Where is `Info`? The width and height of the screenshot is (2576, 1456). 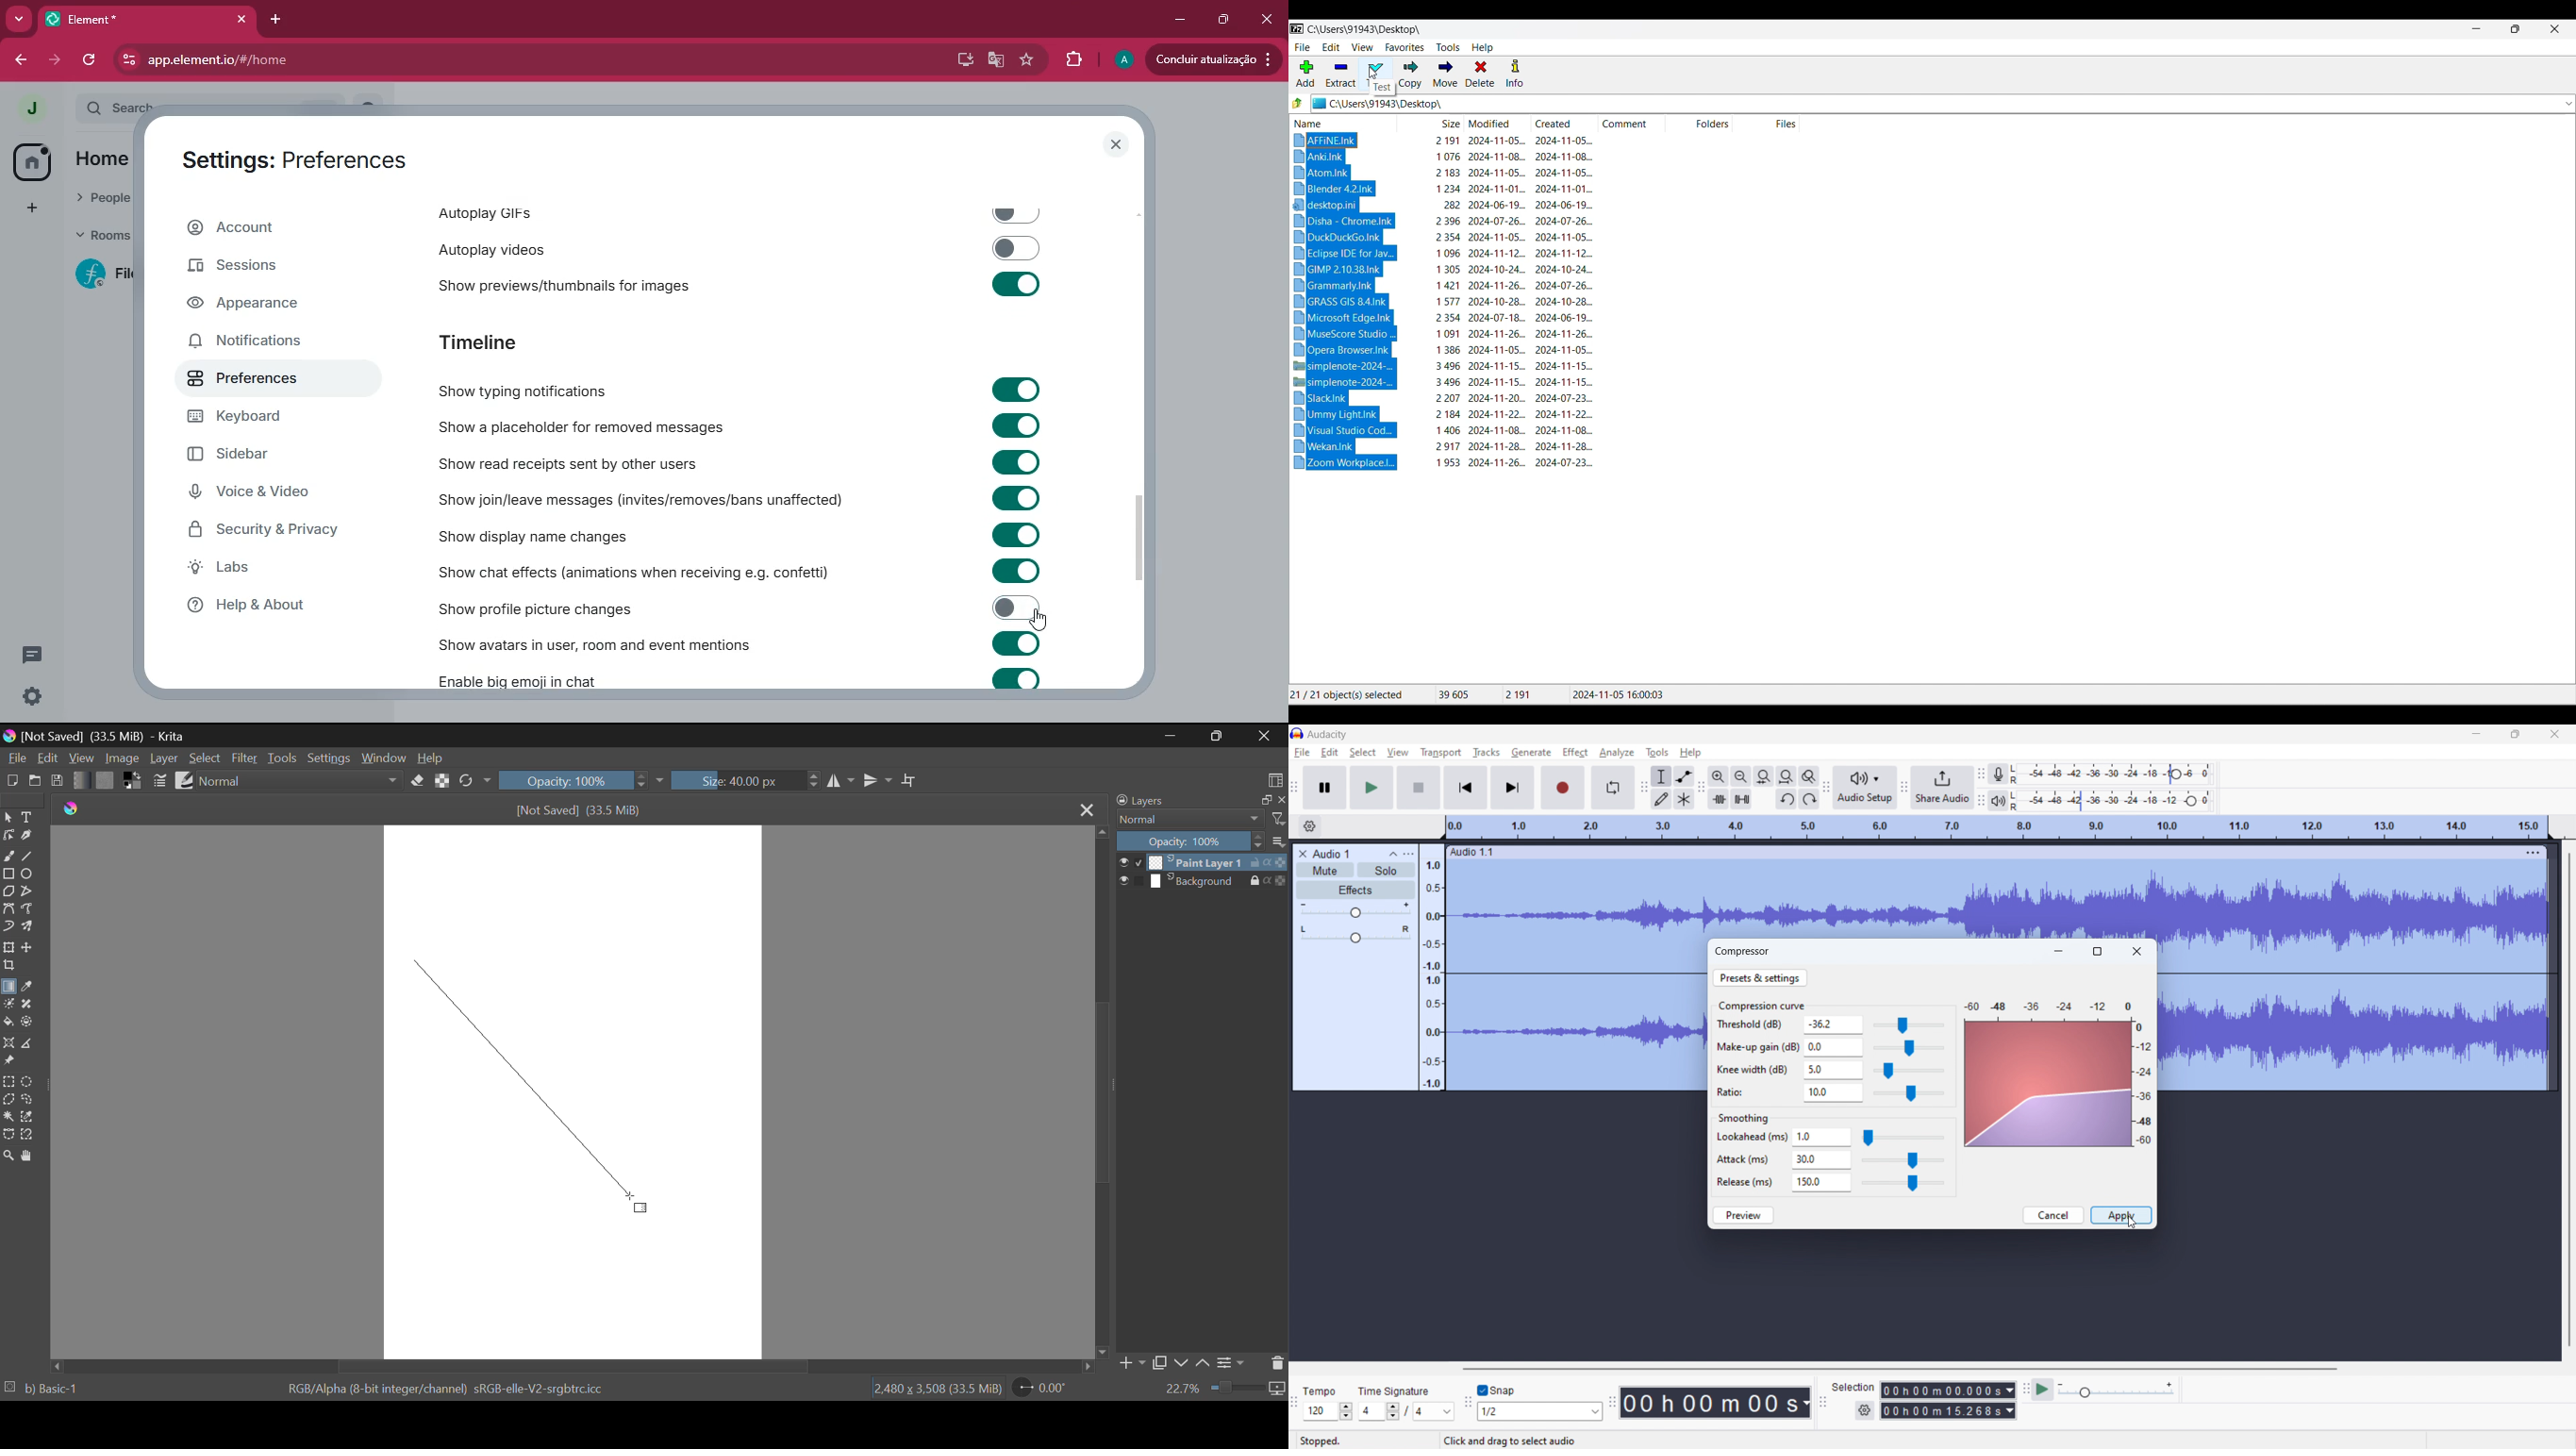 Info is located at coordinates (1515, 73).